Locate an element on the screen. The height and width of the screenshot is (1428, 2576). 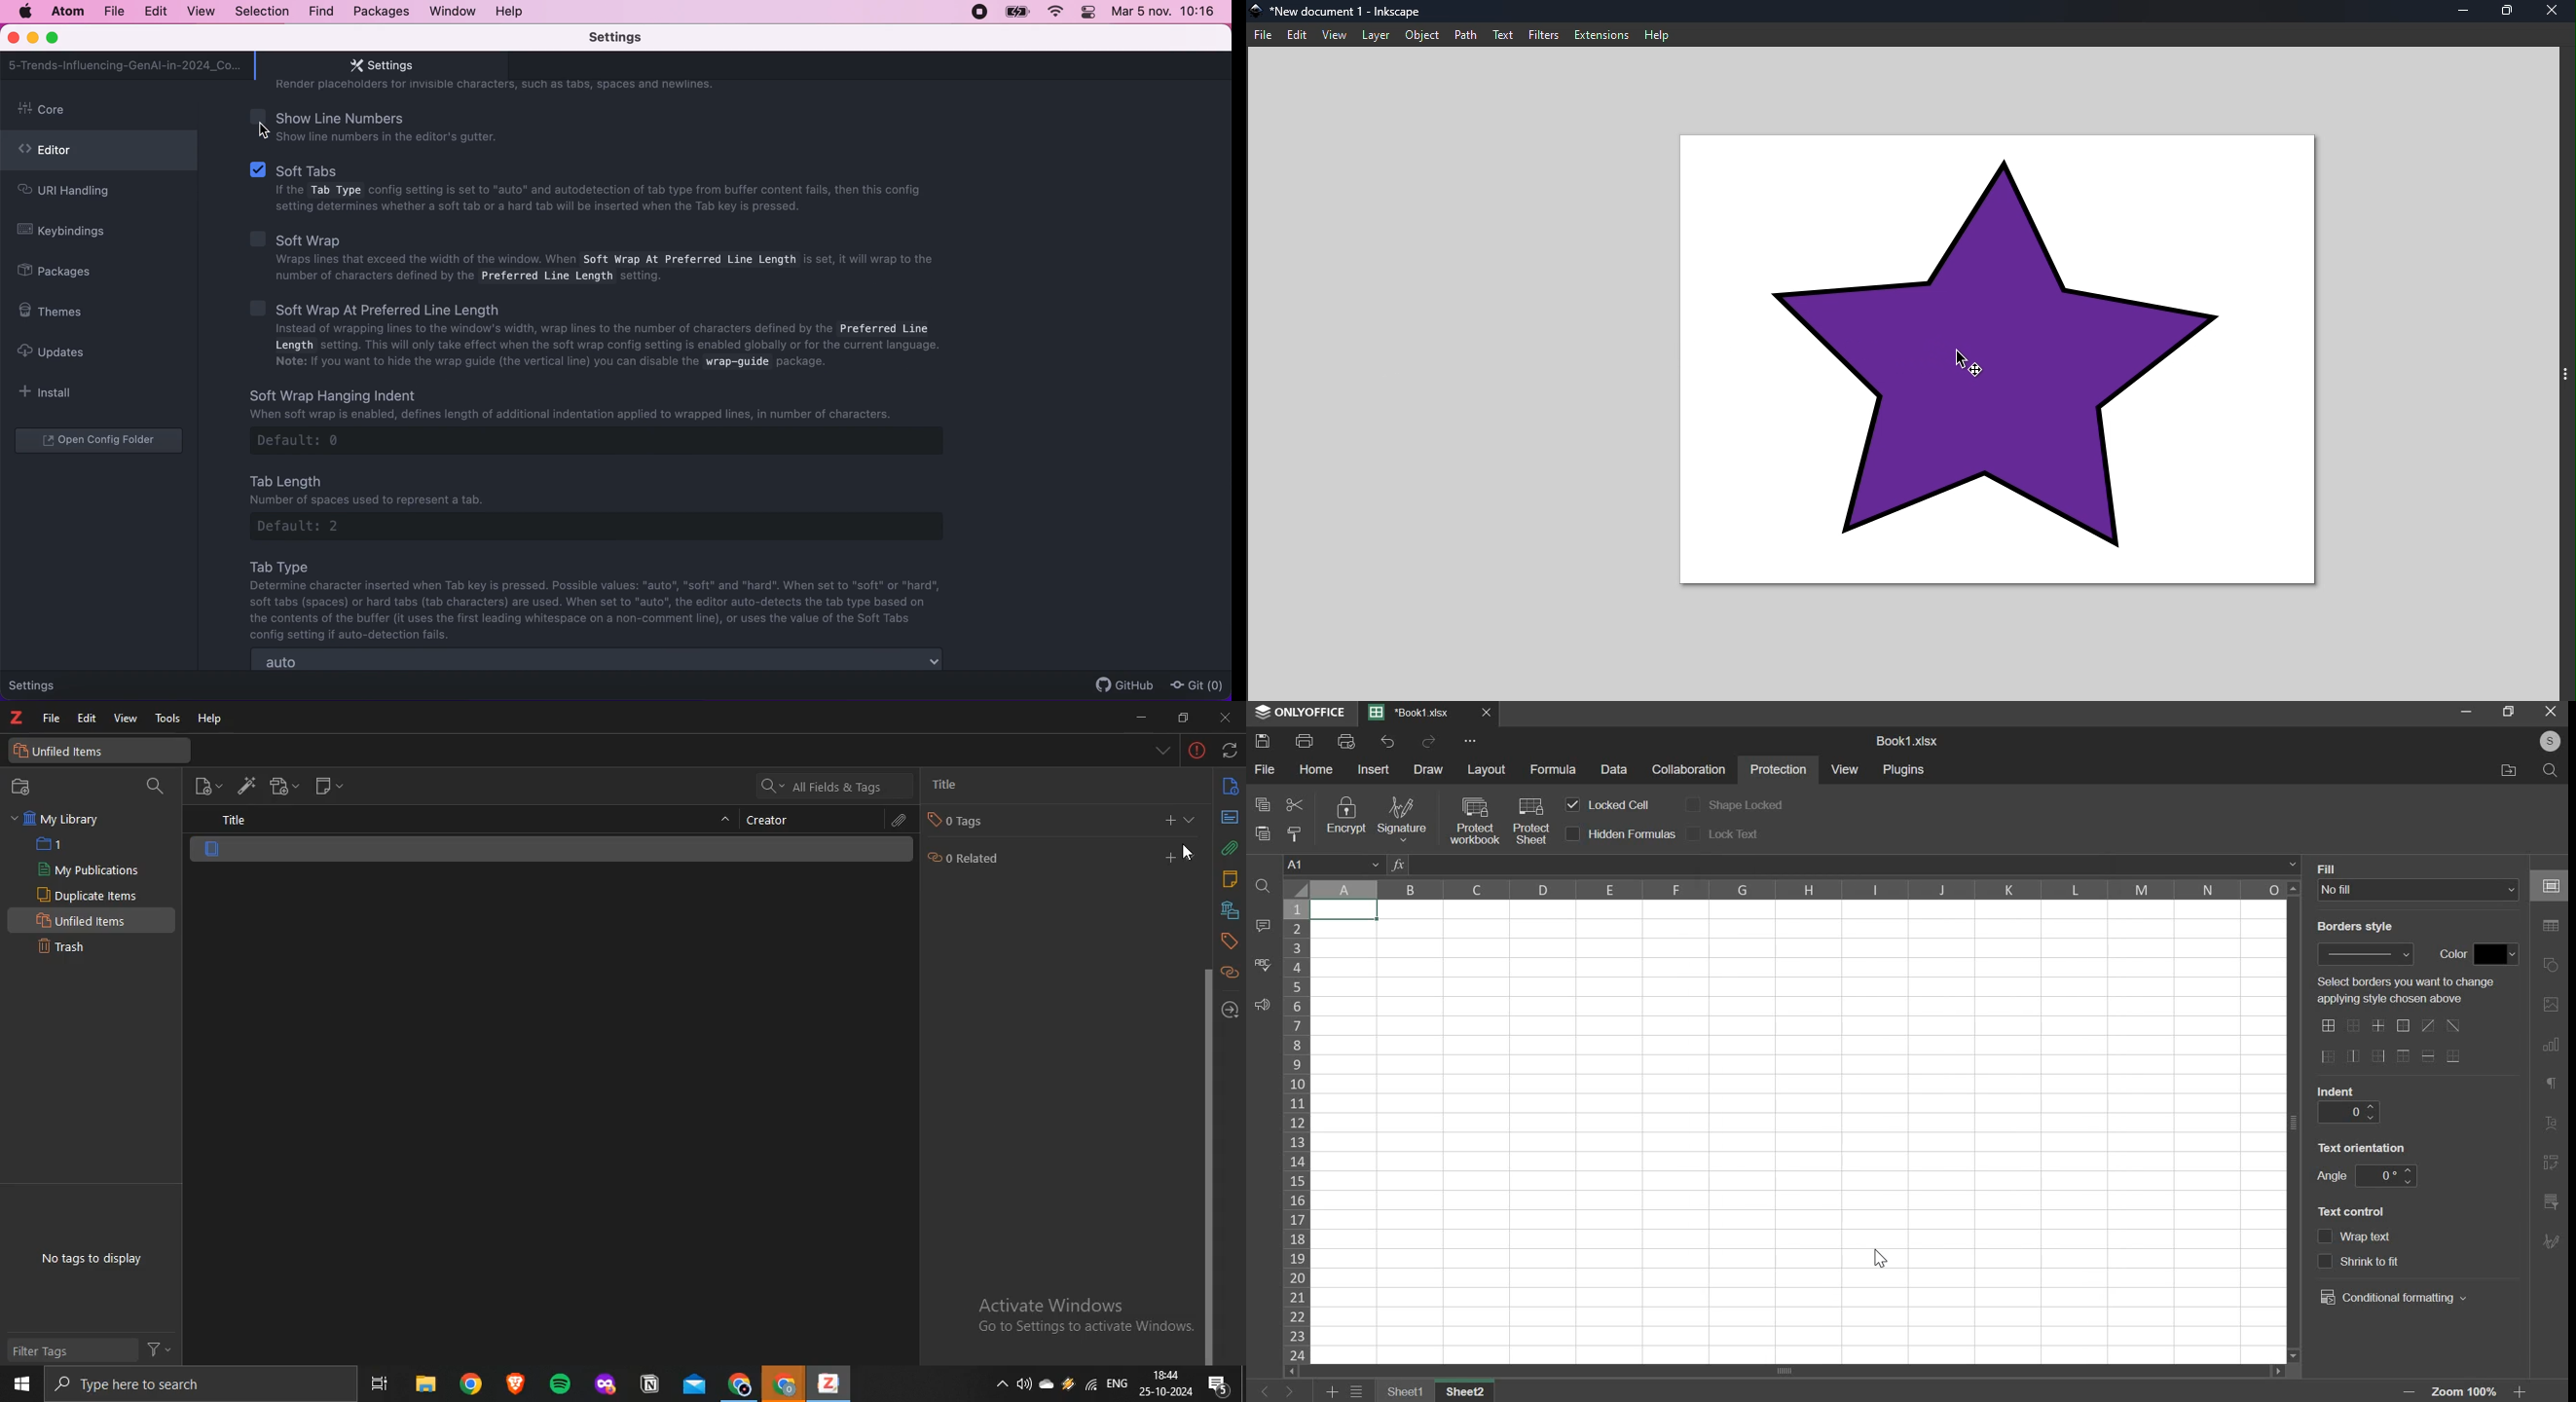
1 is located at coordinates (59, 843).